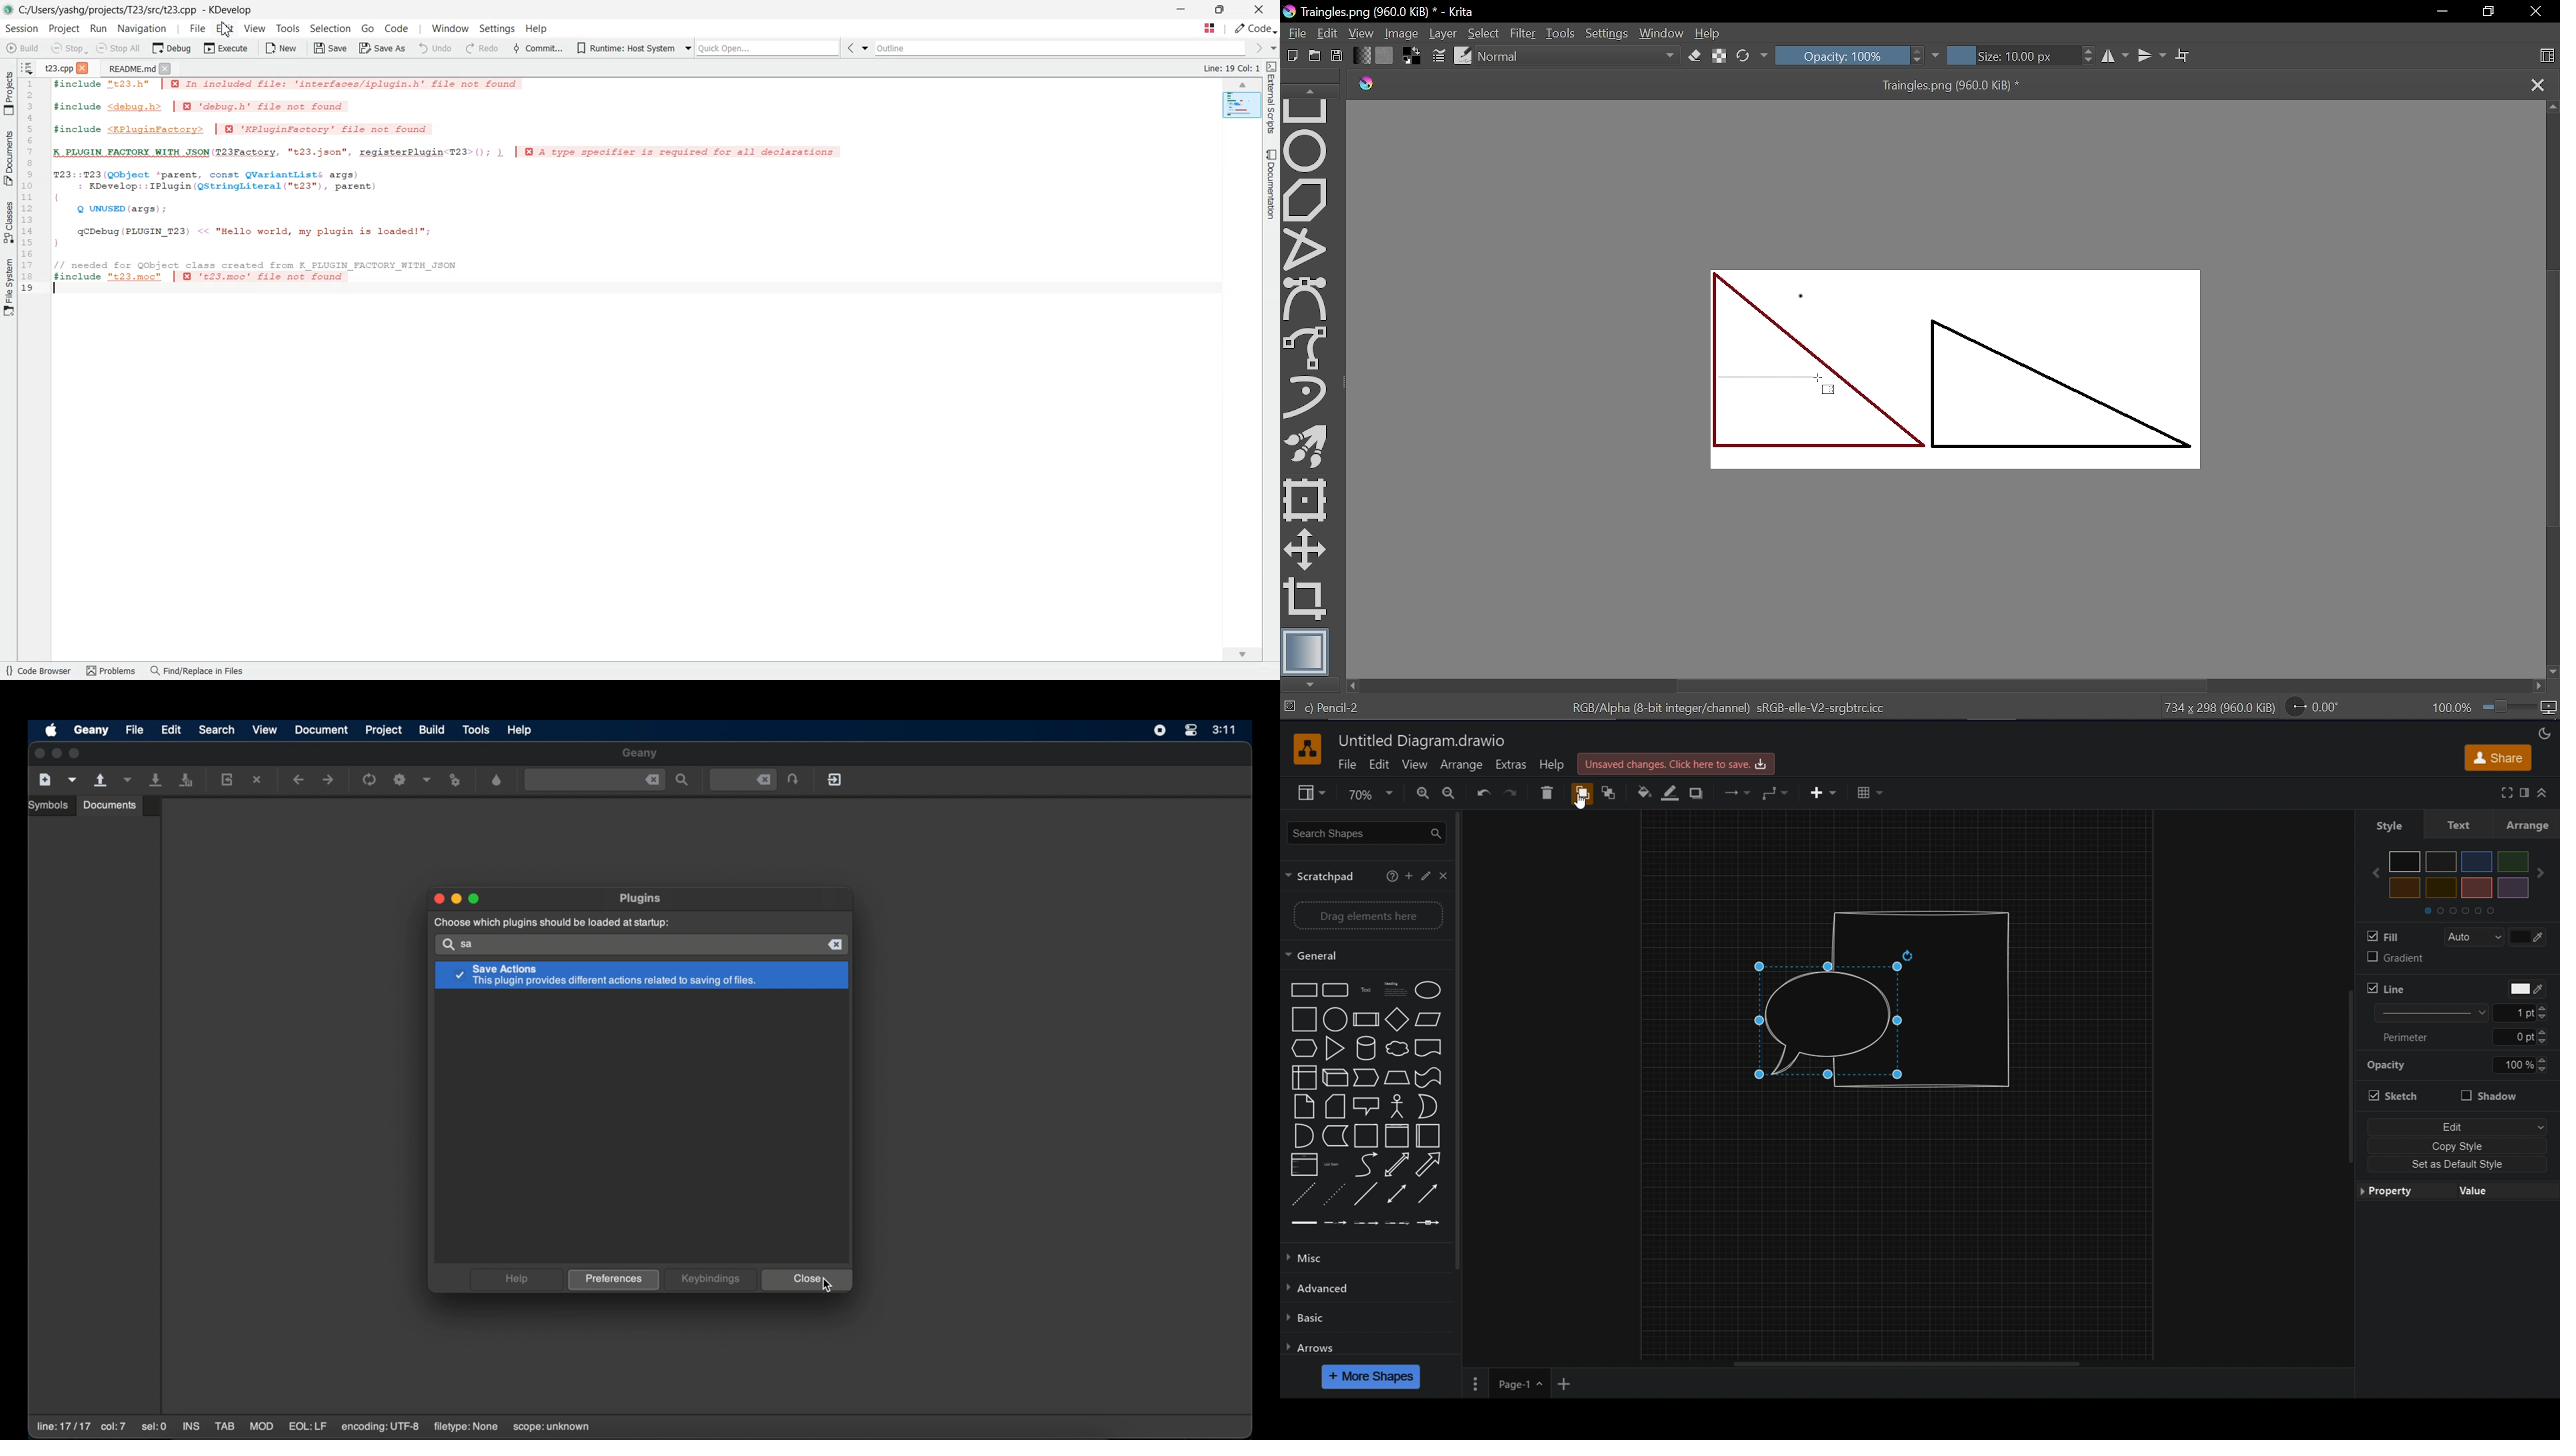 Image resolution: width=2576 pixels, height=1456 pixels. Describe the element at coordinates (1462, 765) in the screenshot. I see `Arrange` at that location.